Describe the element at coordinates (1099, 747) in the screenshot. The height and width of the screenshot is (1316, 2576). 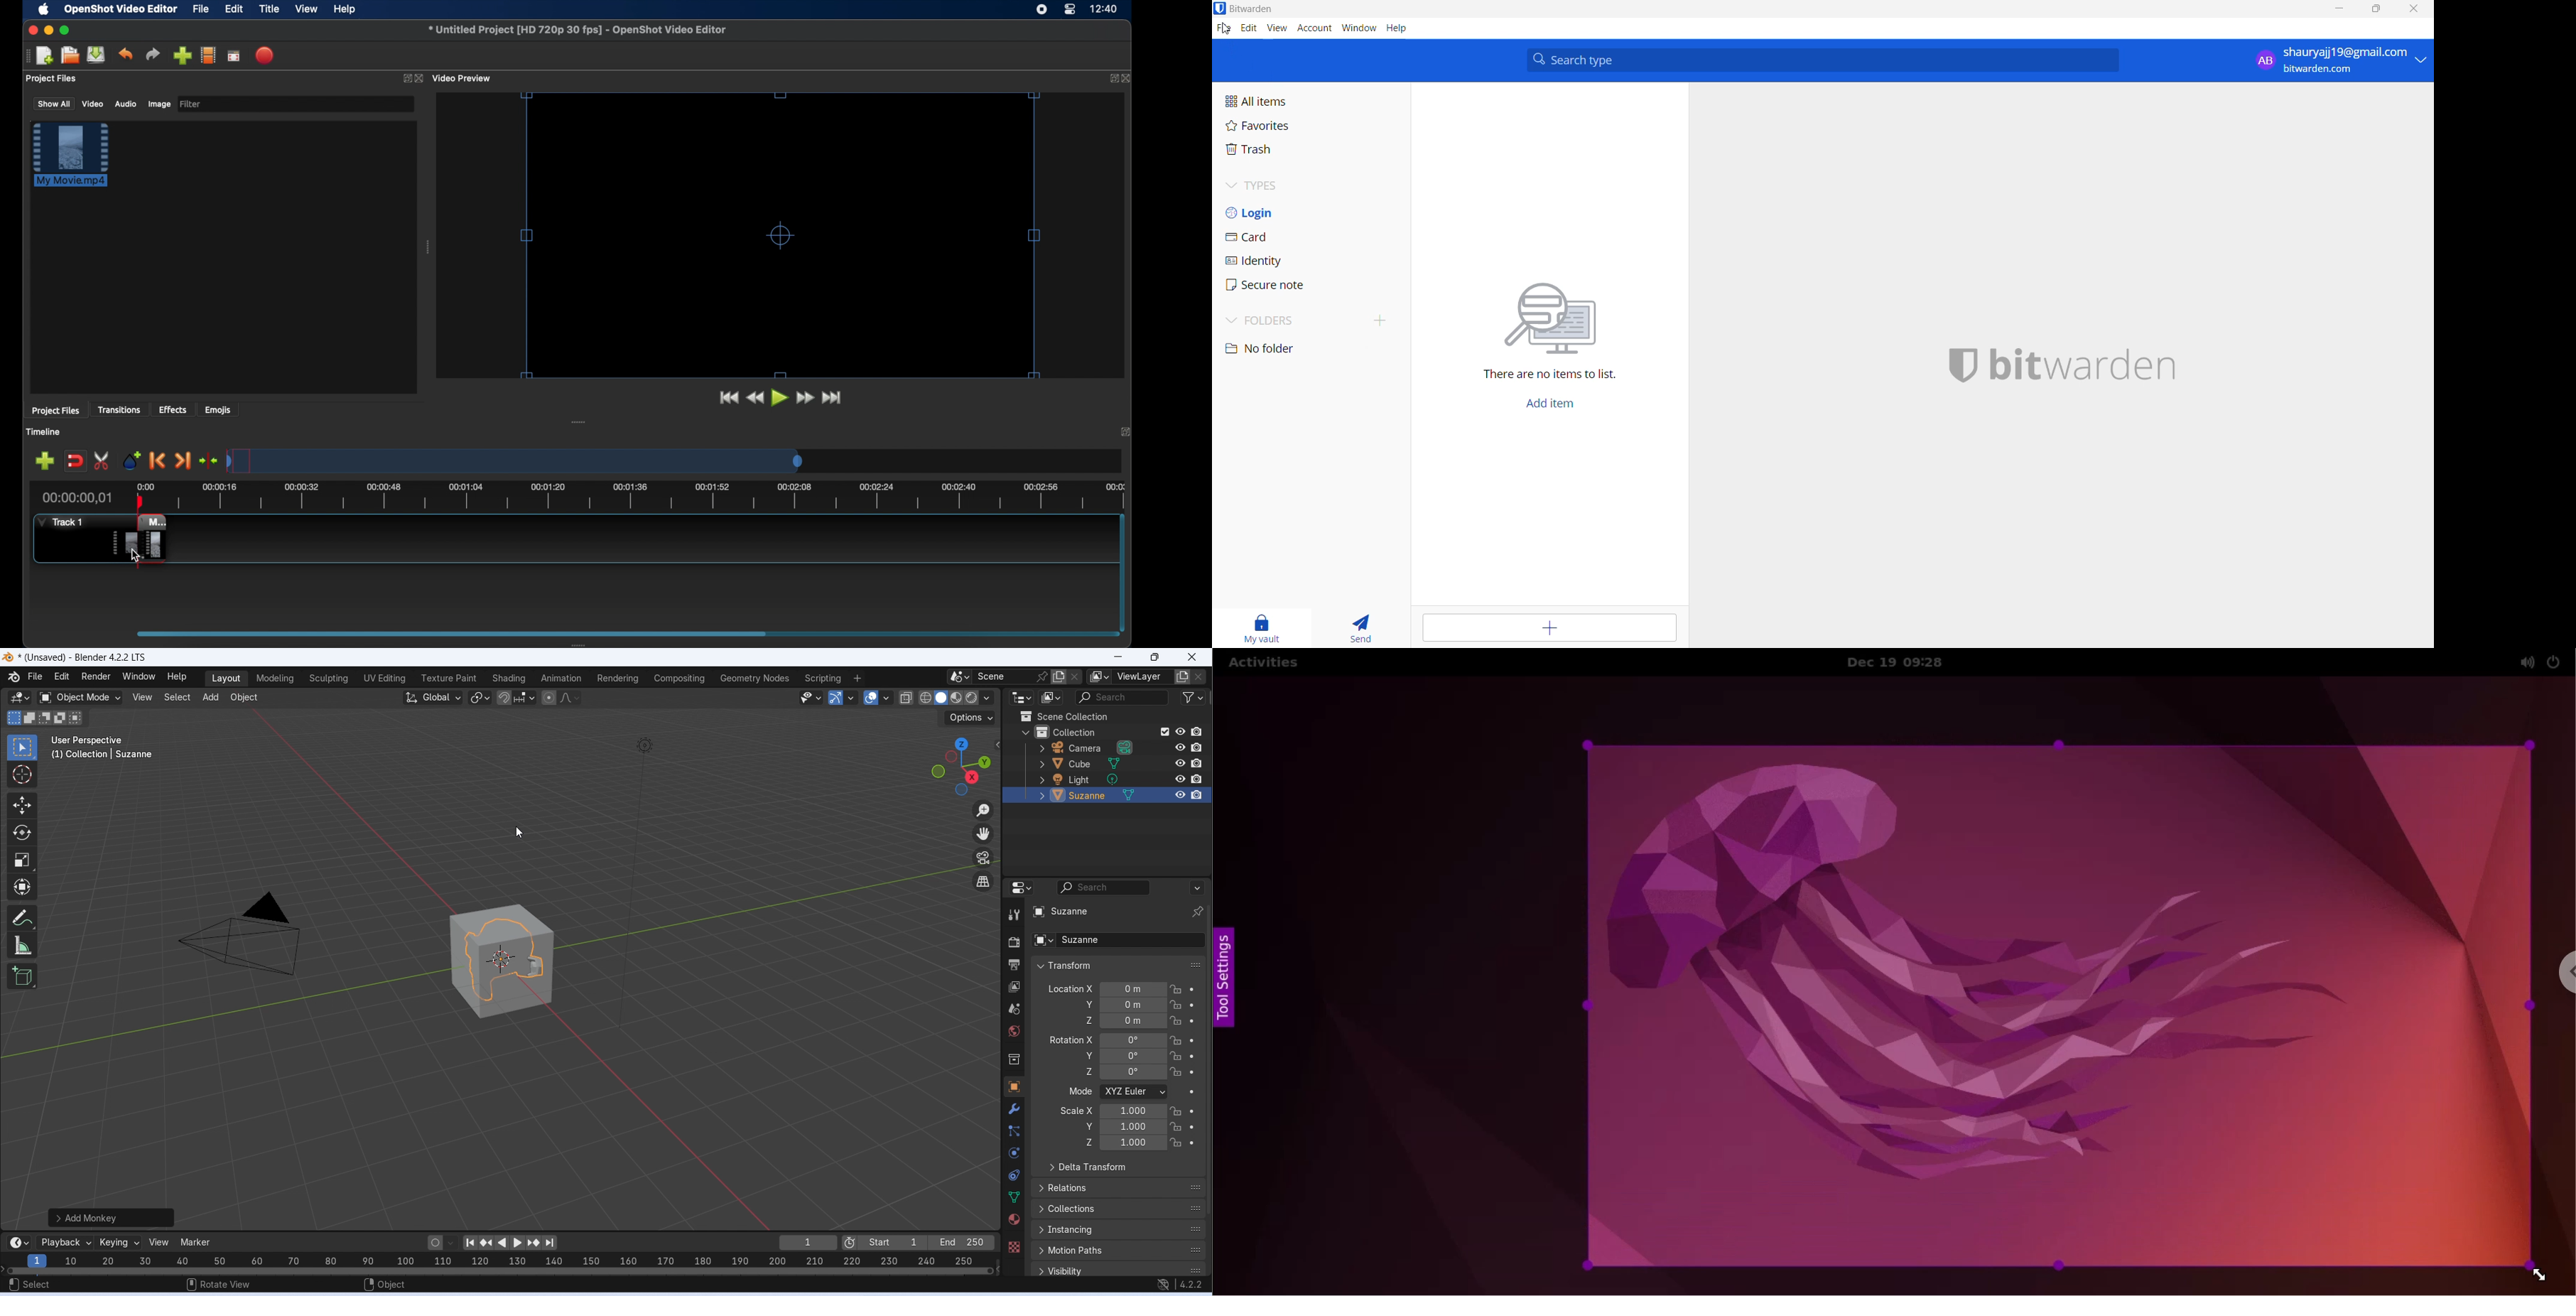
I see `camera layer` at that location.